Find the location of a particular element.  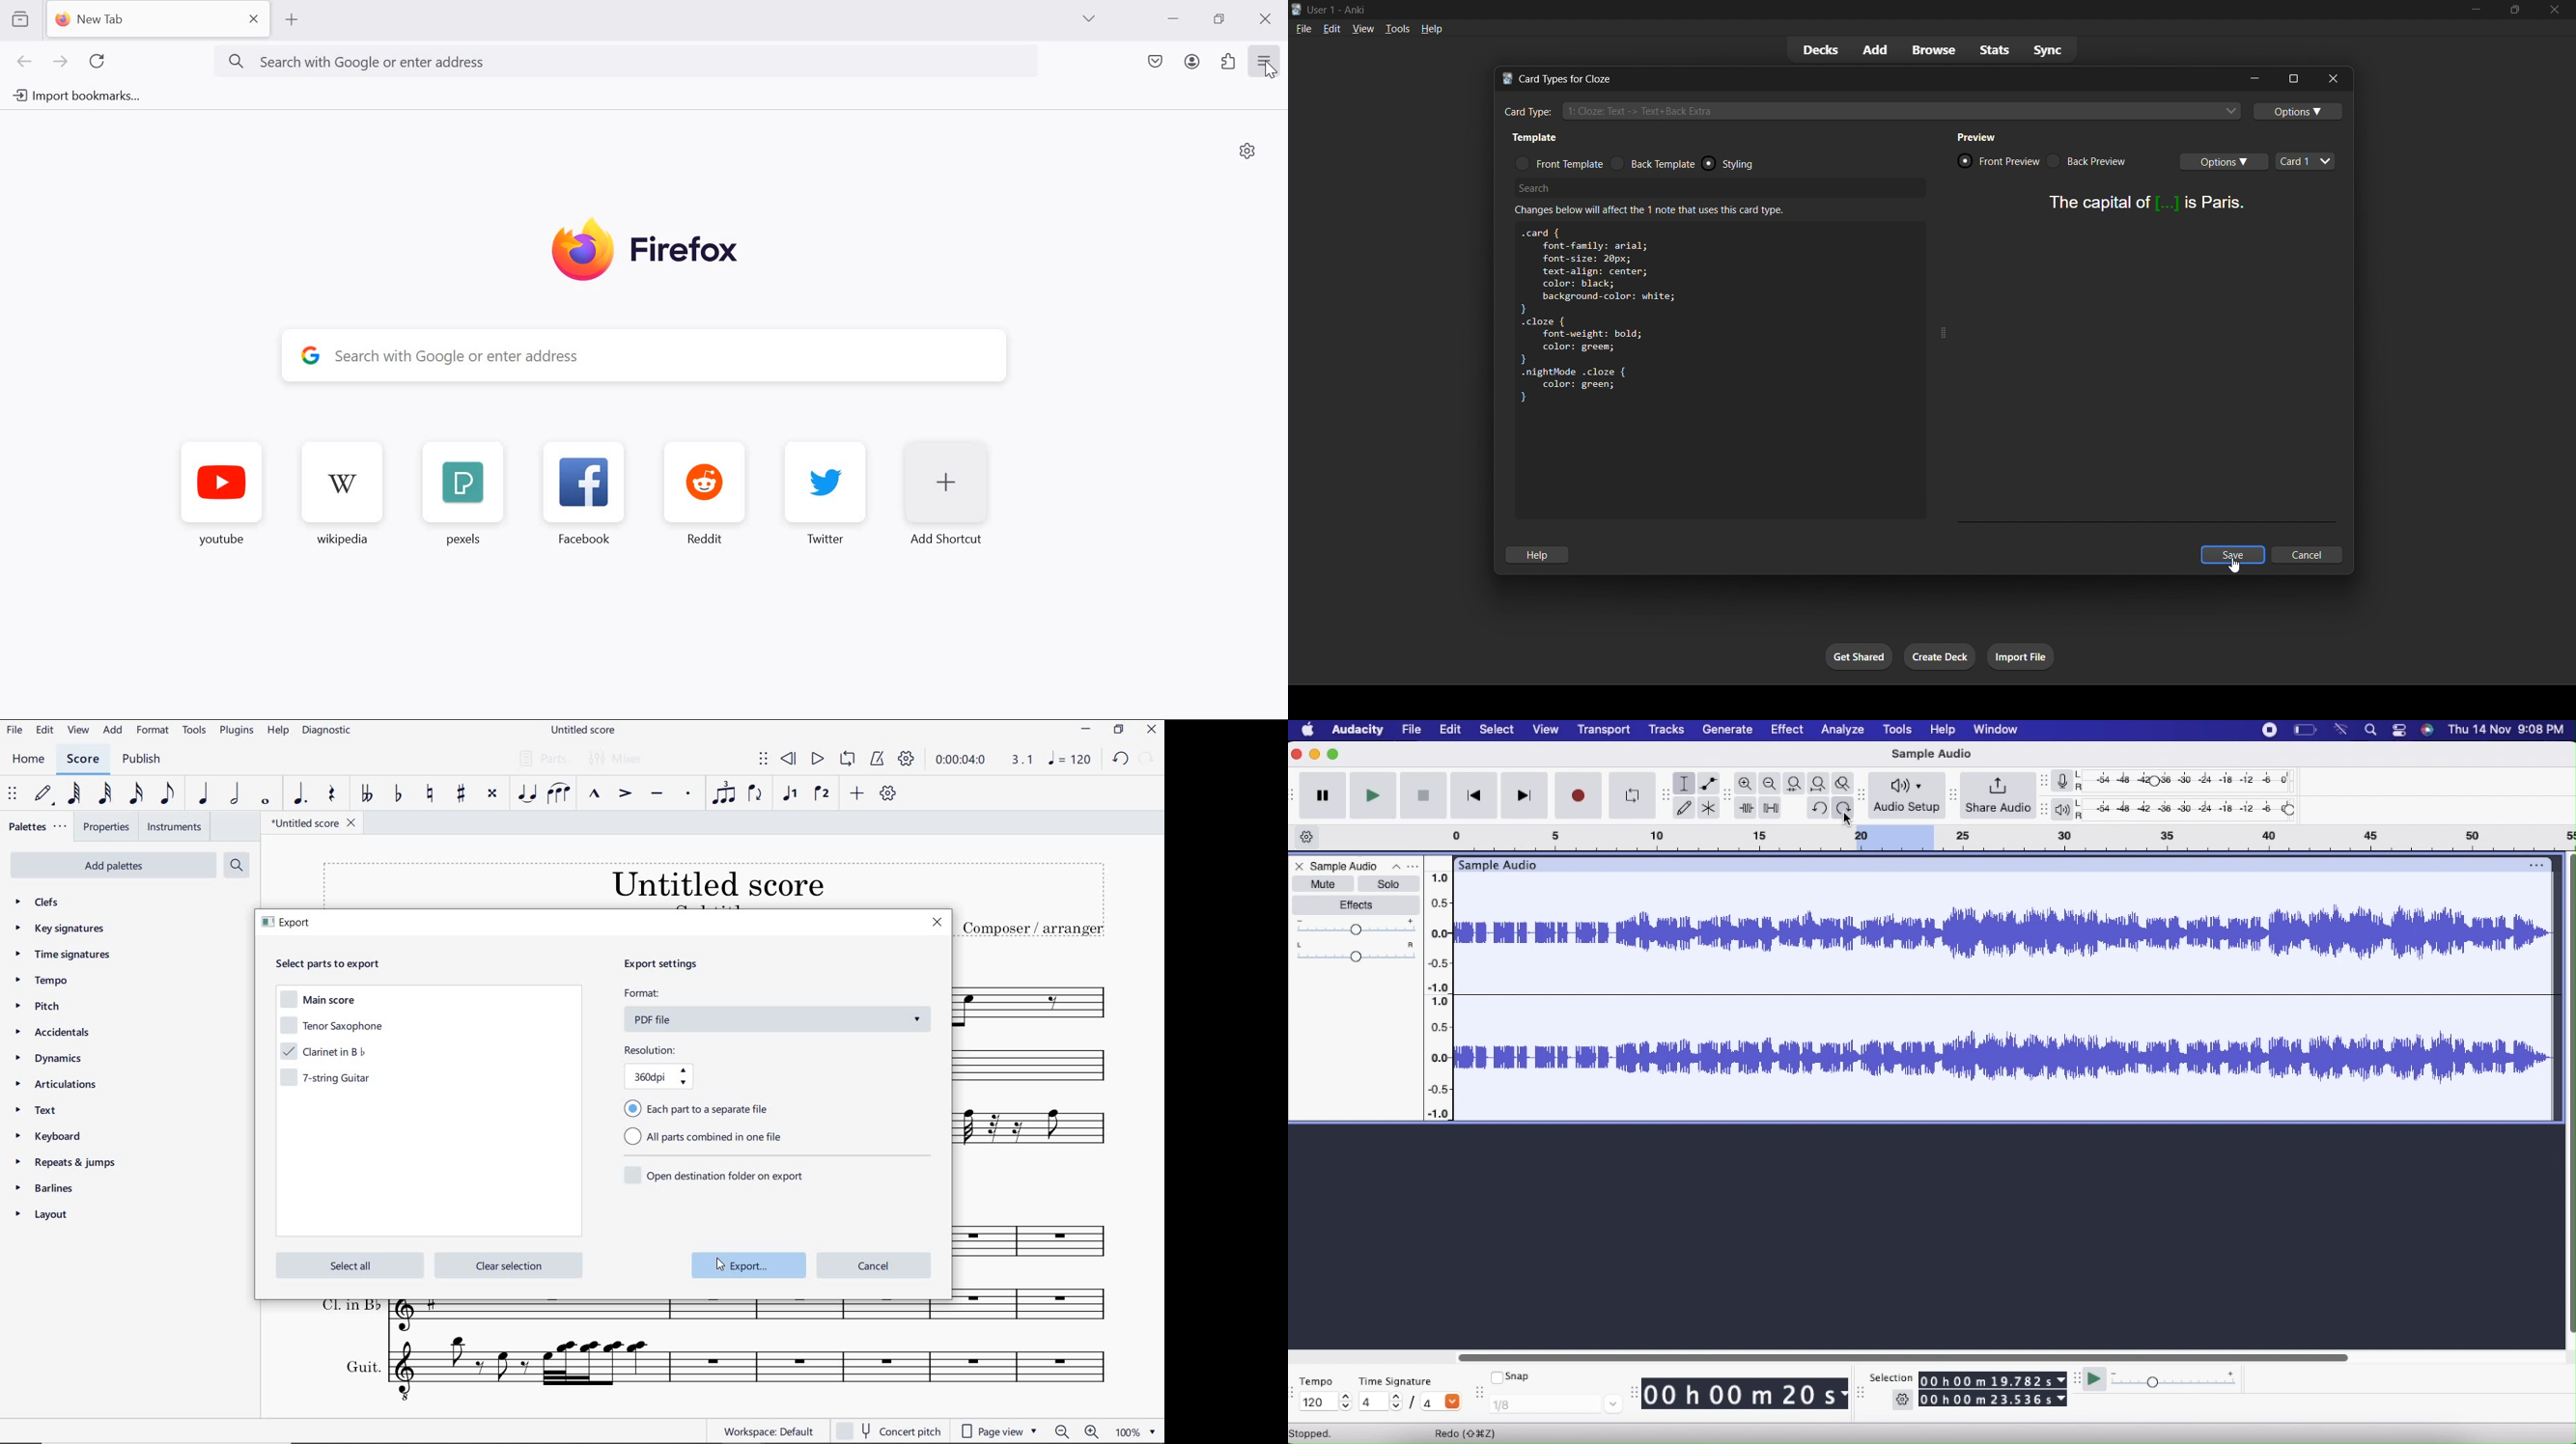

Sample Audio is located at coordinates (1346, 867).